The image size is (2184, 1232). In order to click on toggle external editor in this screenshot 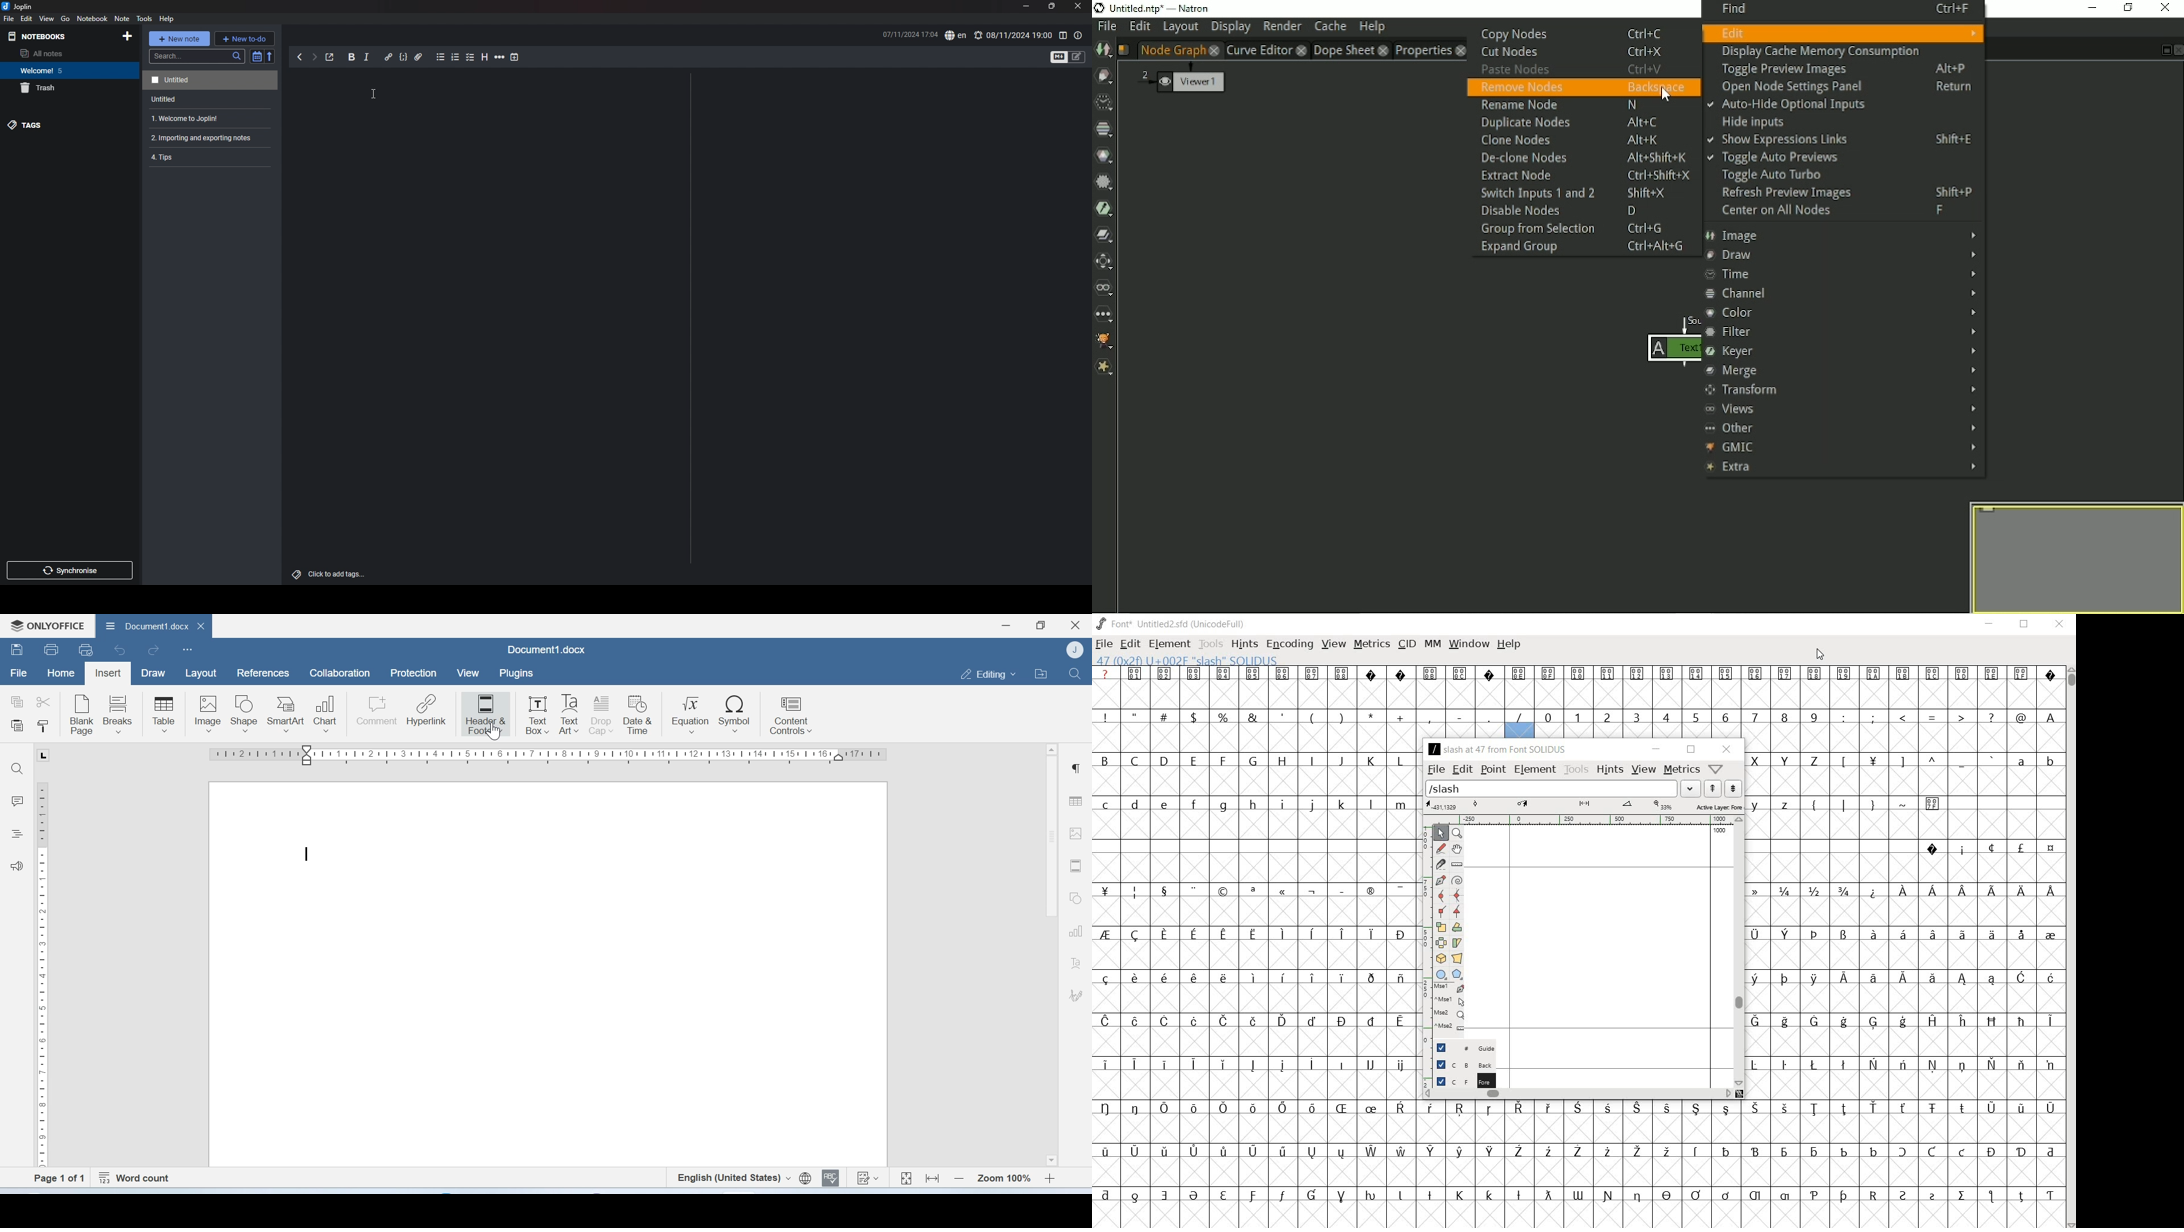, I will do `click(330, 57)`.